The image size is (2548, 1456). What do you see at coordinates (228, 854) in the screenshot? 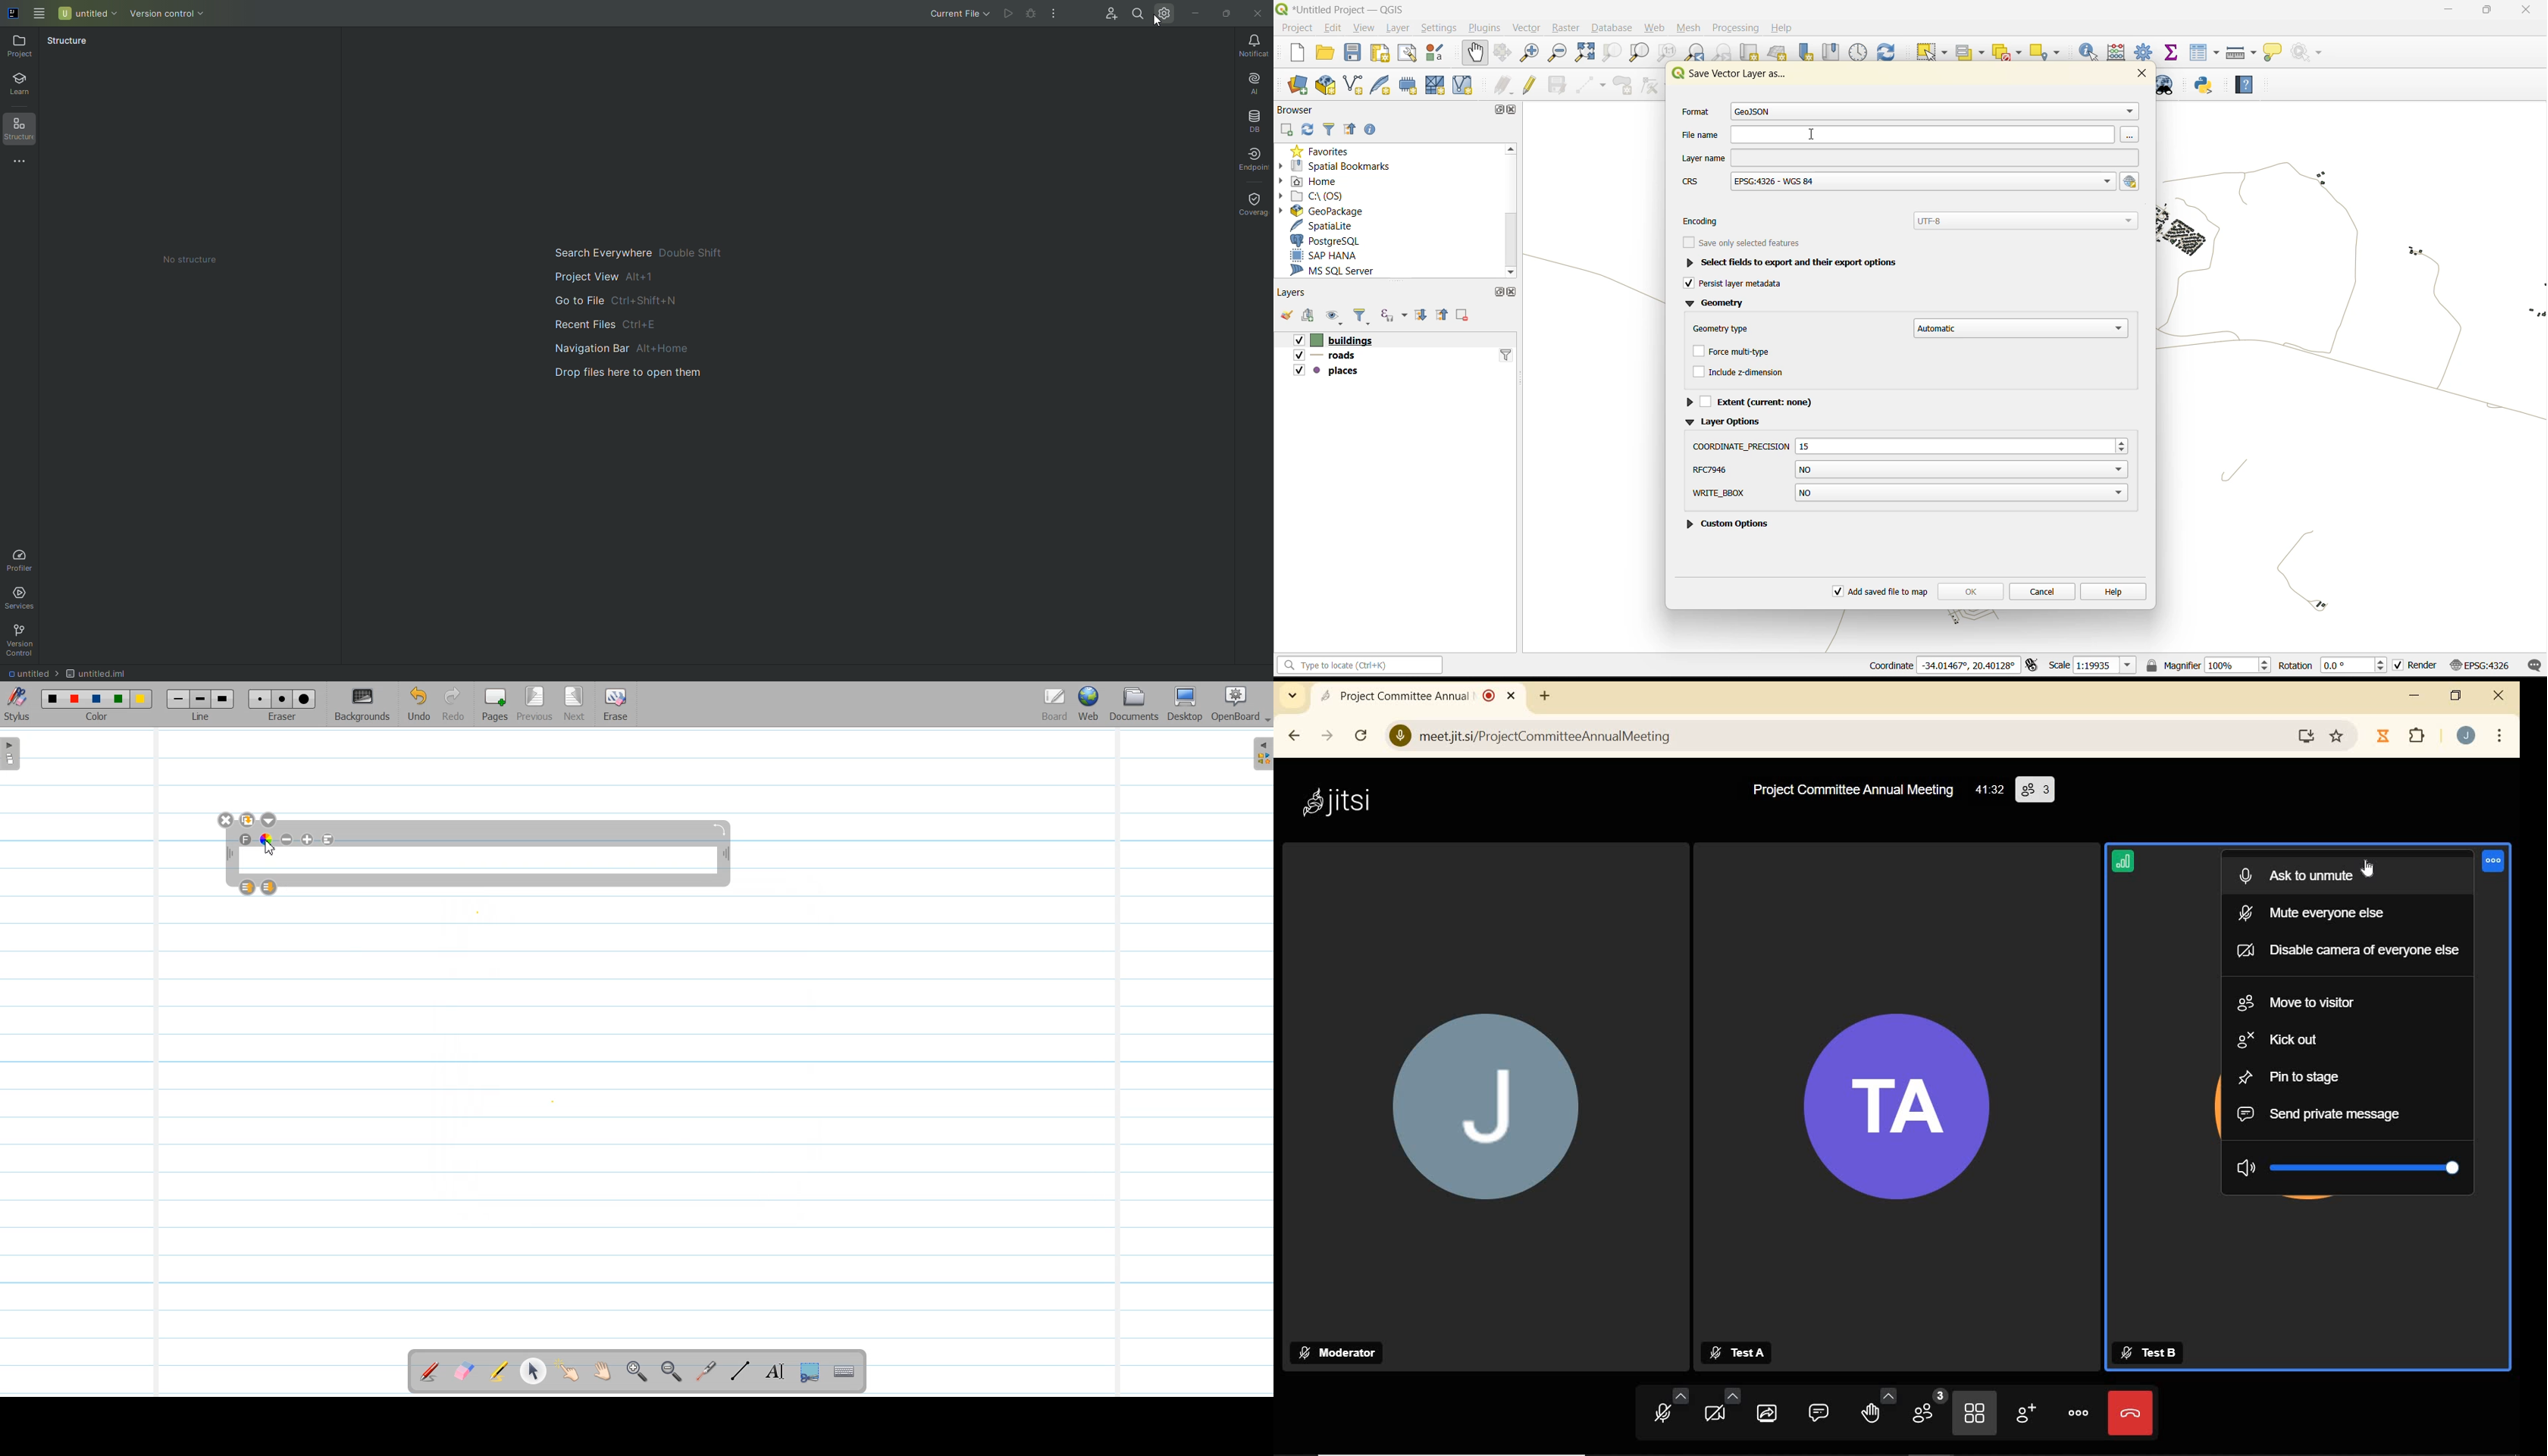
I see `Adjust width of text tool ` at bounding box center [228, 854].